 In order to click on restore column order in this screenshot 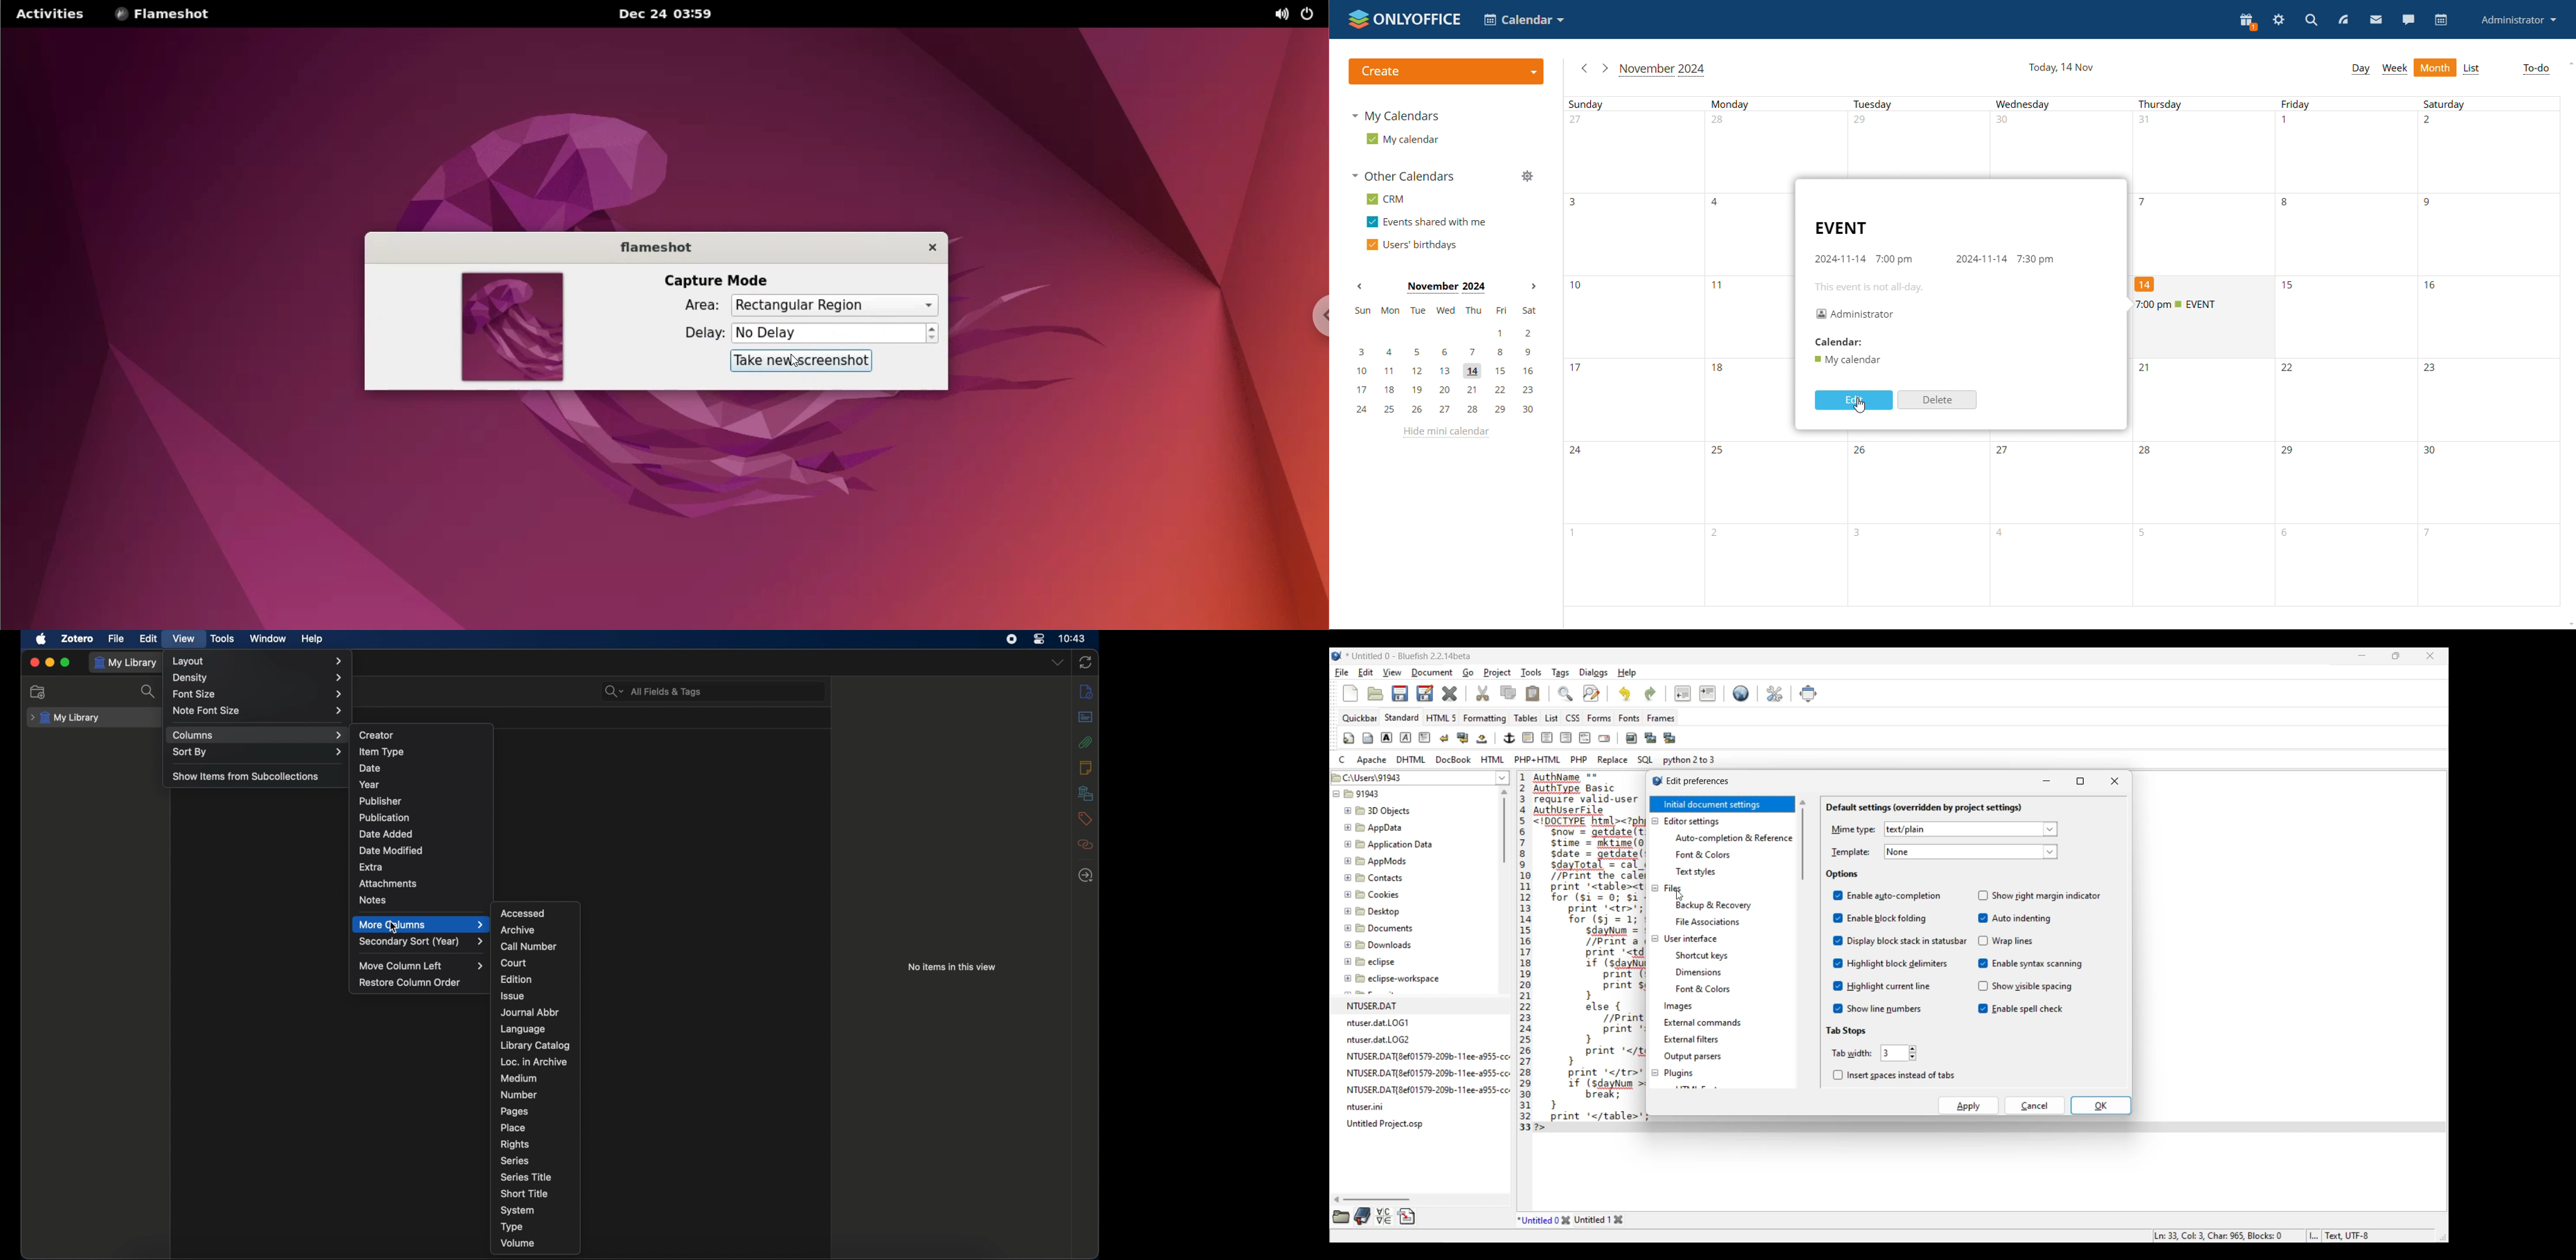, I will do `click(412, 983)`.